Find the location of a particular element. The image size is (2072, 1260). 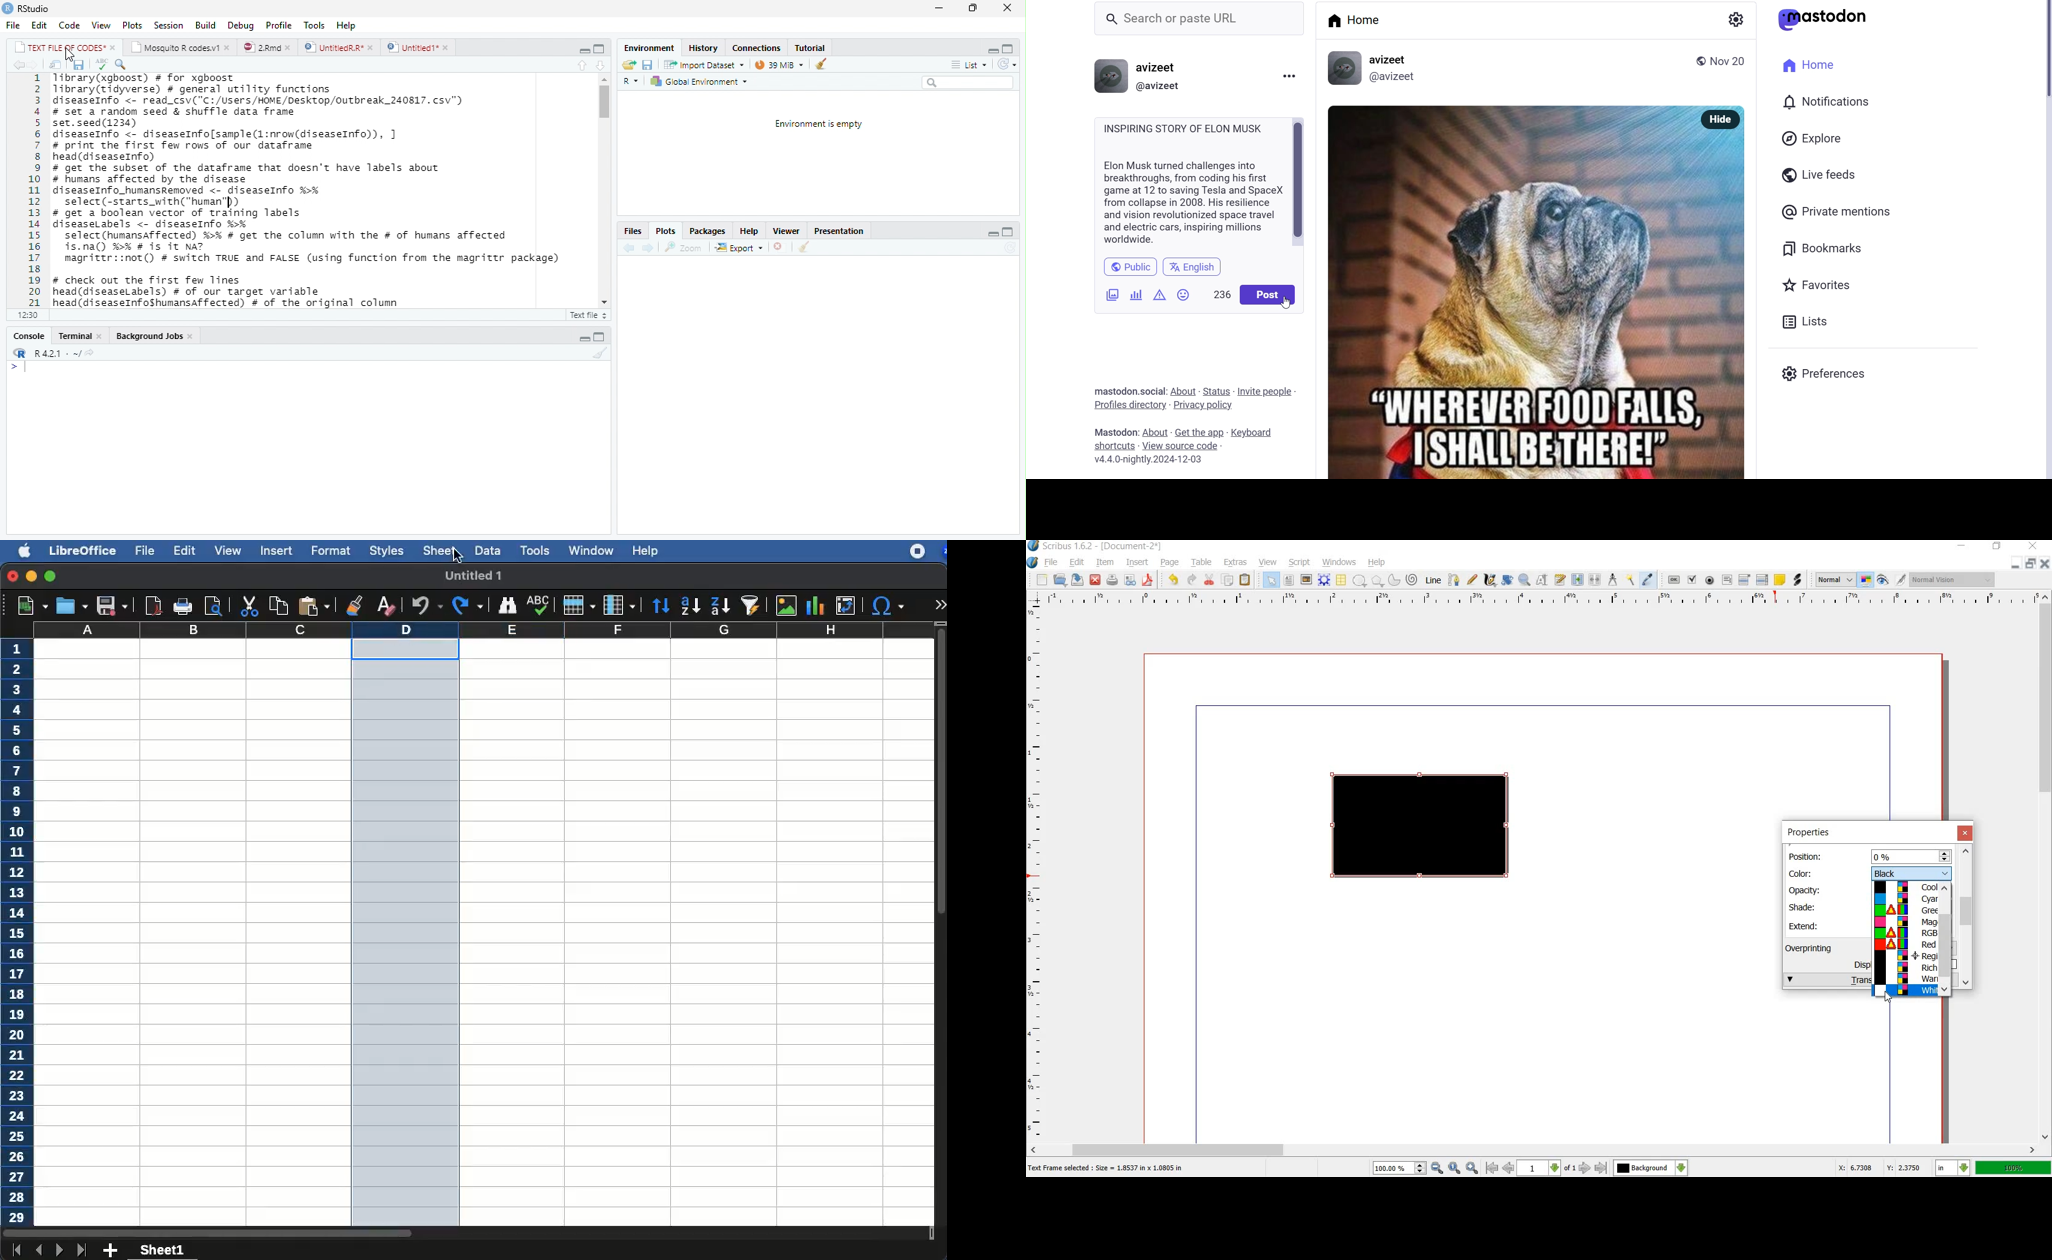

Code is located at coordinates (68, 26).